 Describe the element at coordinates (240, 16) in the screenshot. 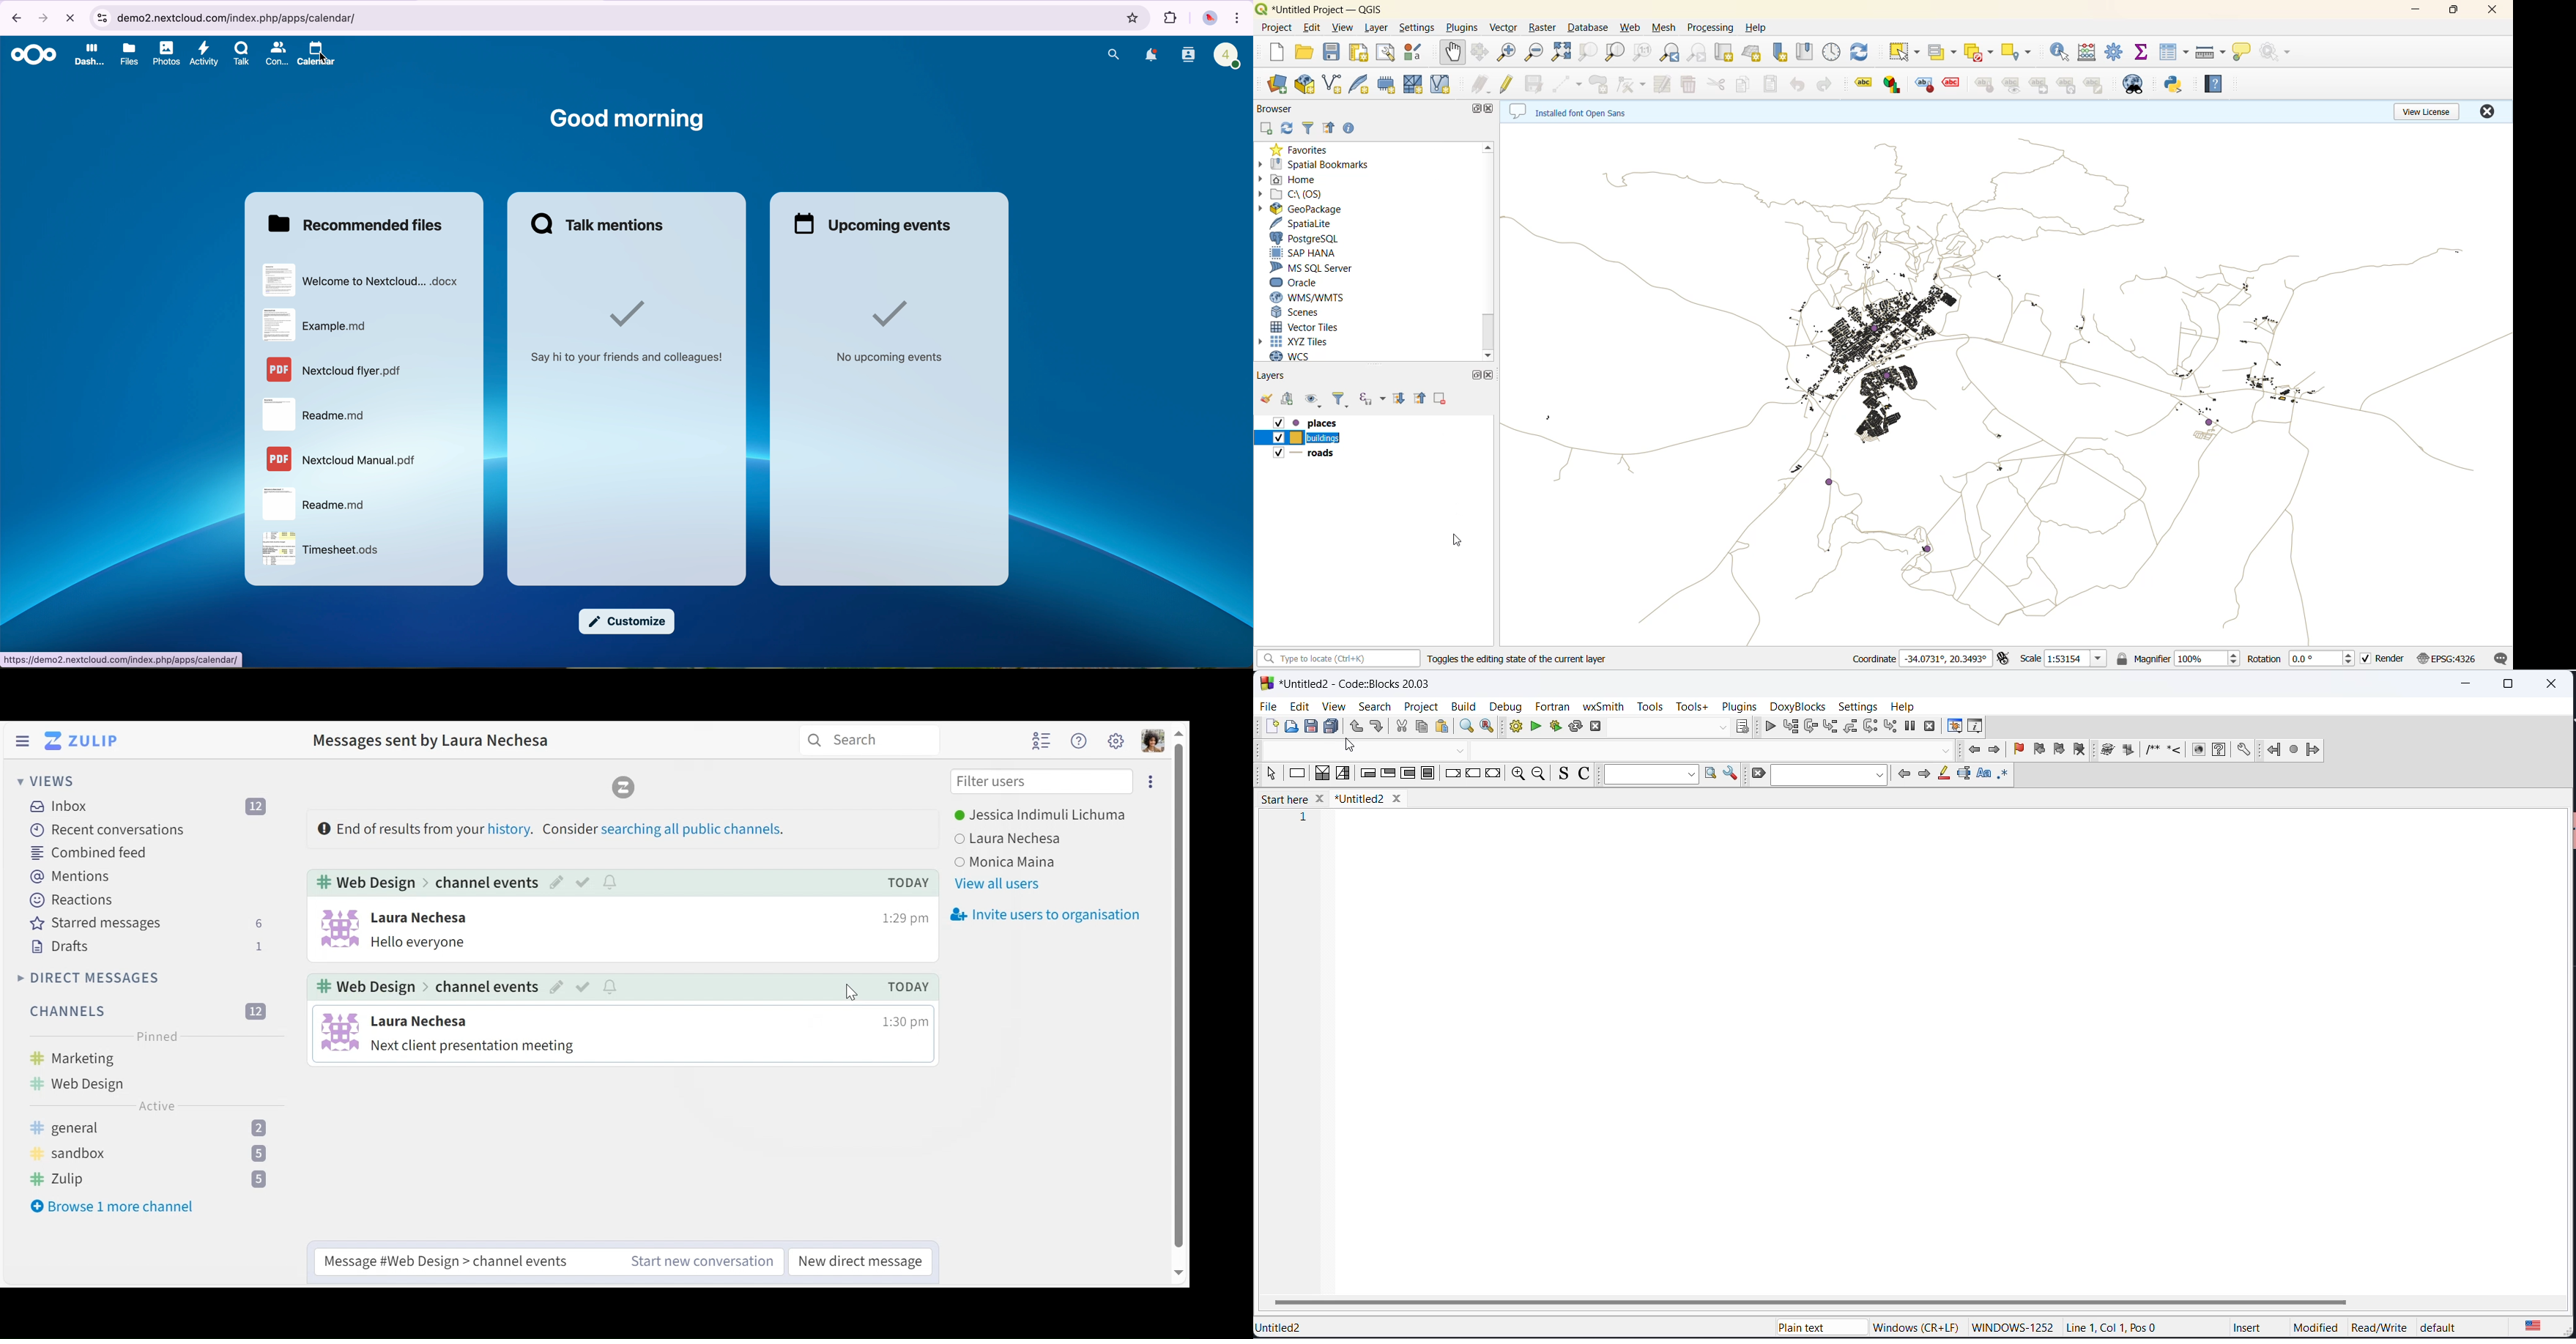

I see `URL` at that location.